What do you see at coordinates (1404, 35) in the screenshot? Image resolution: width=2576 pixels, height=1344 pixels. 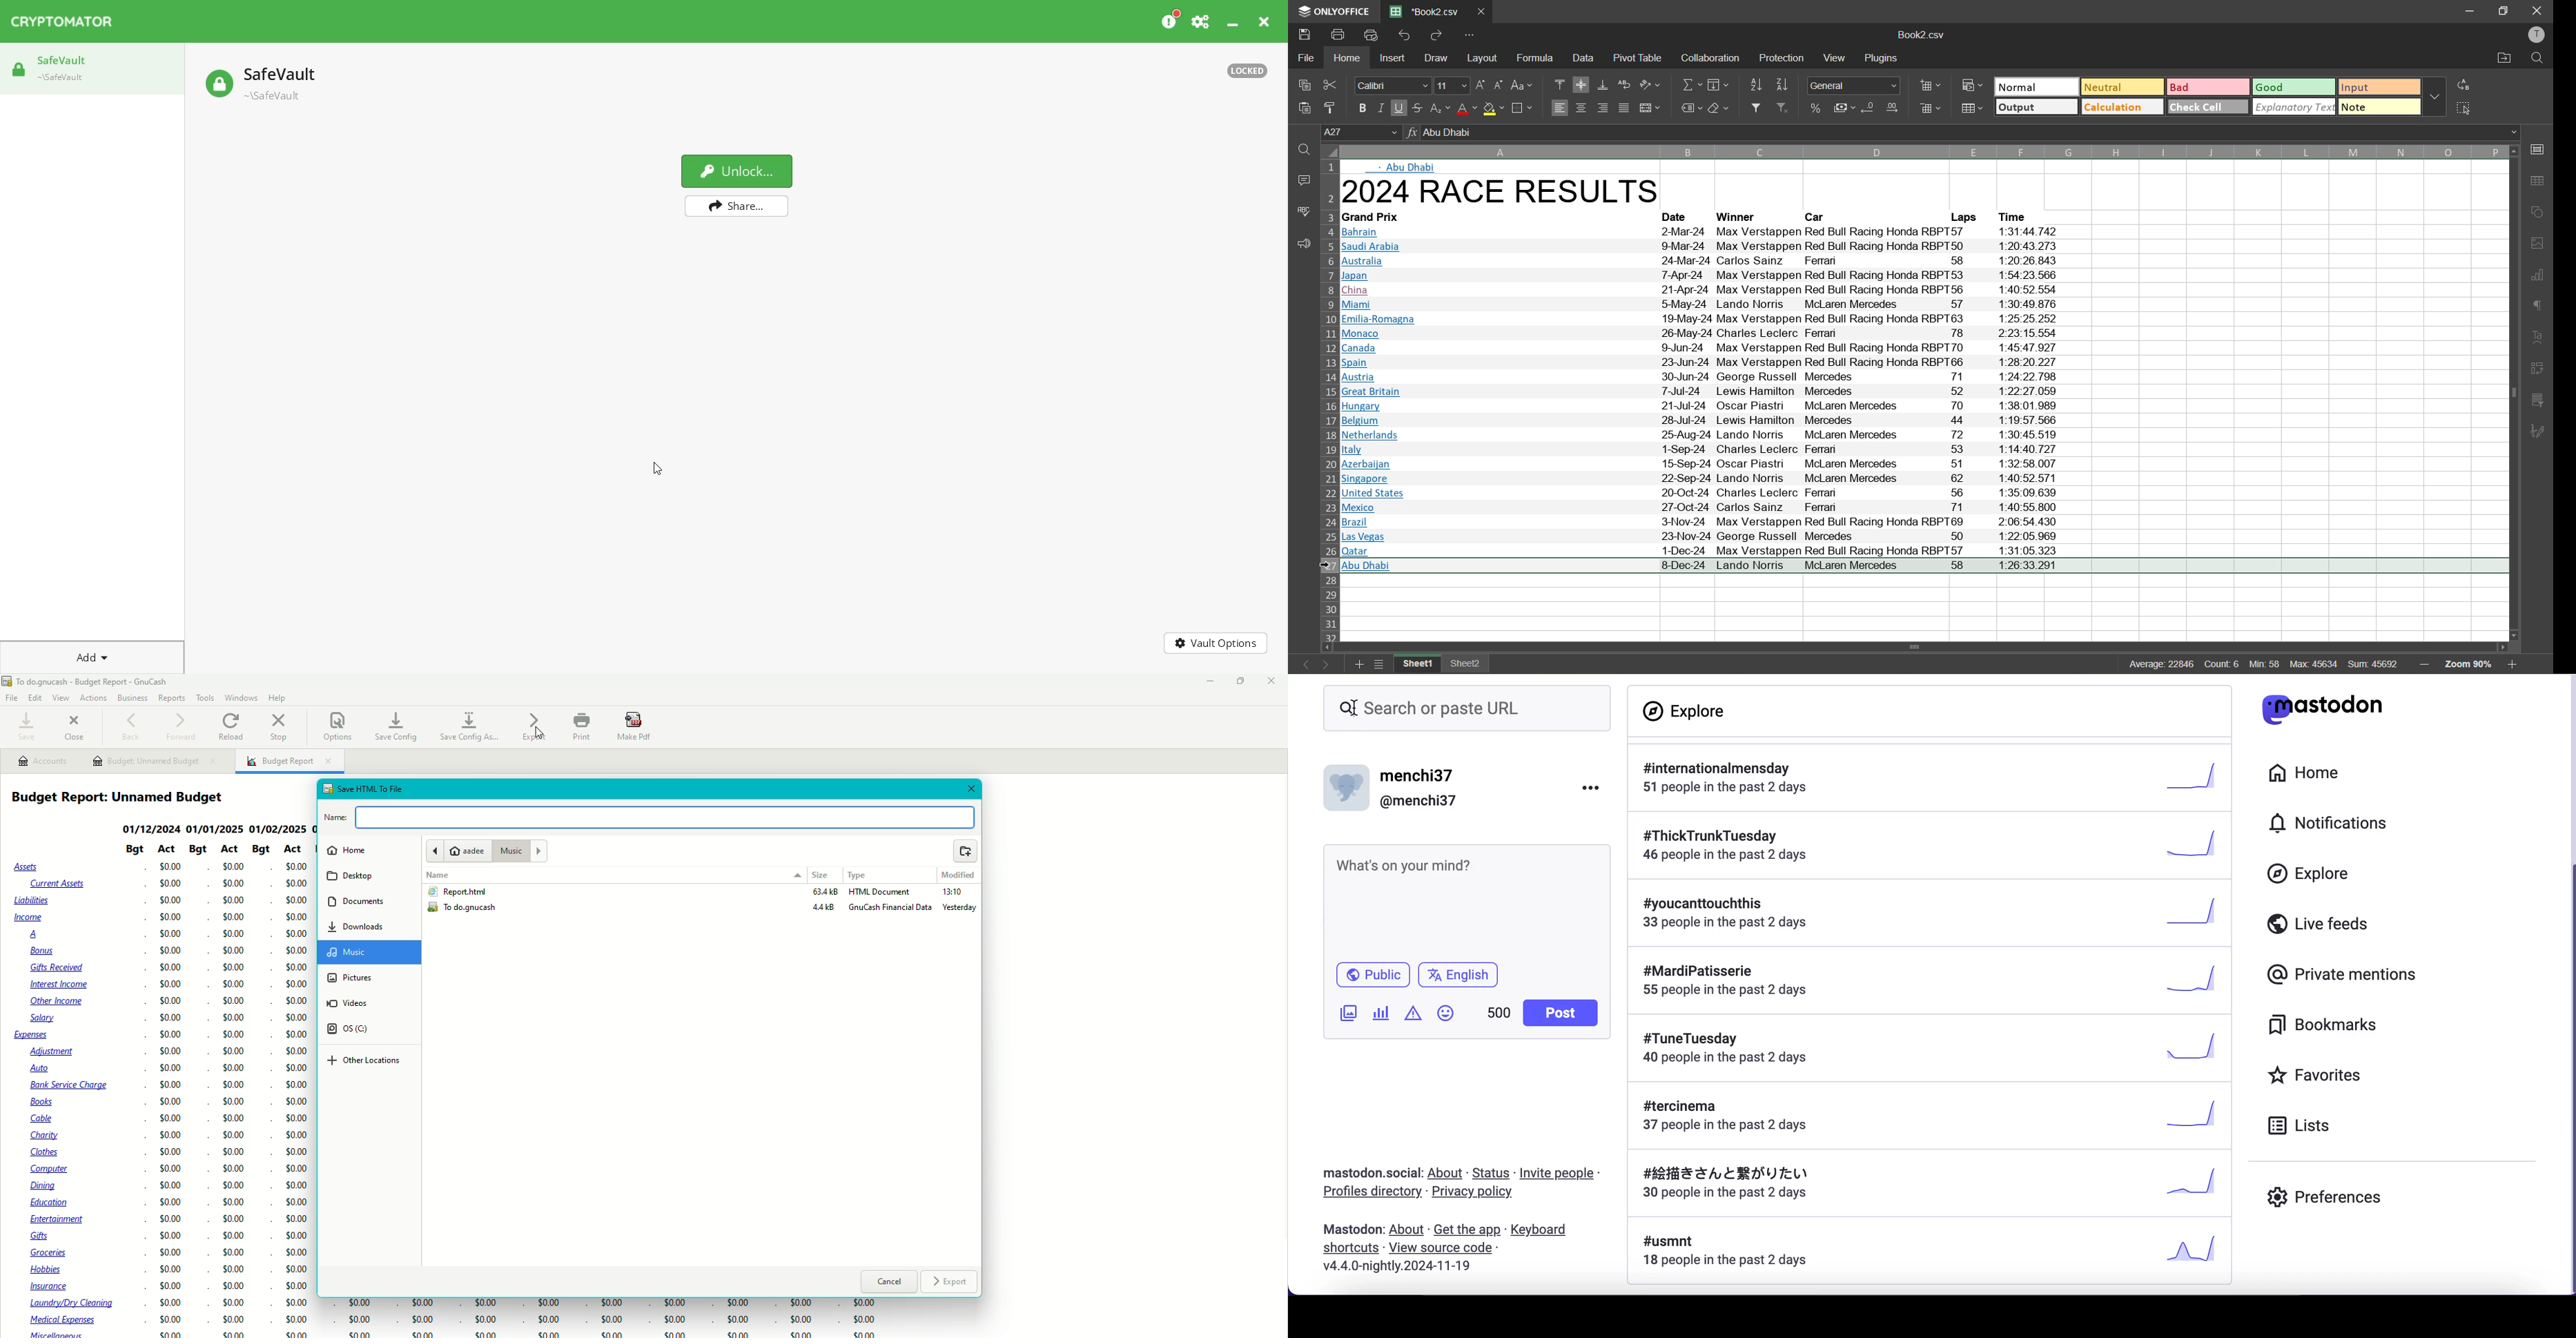 I see `undo` at bounding box center [1404, 35].